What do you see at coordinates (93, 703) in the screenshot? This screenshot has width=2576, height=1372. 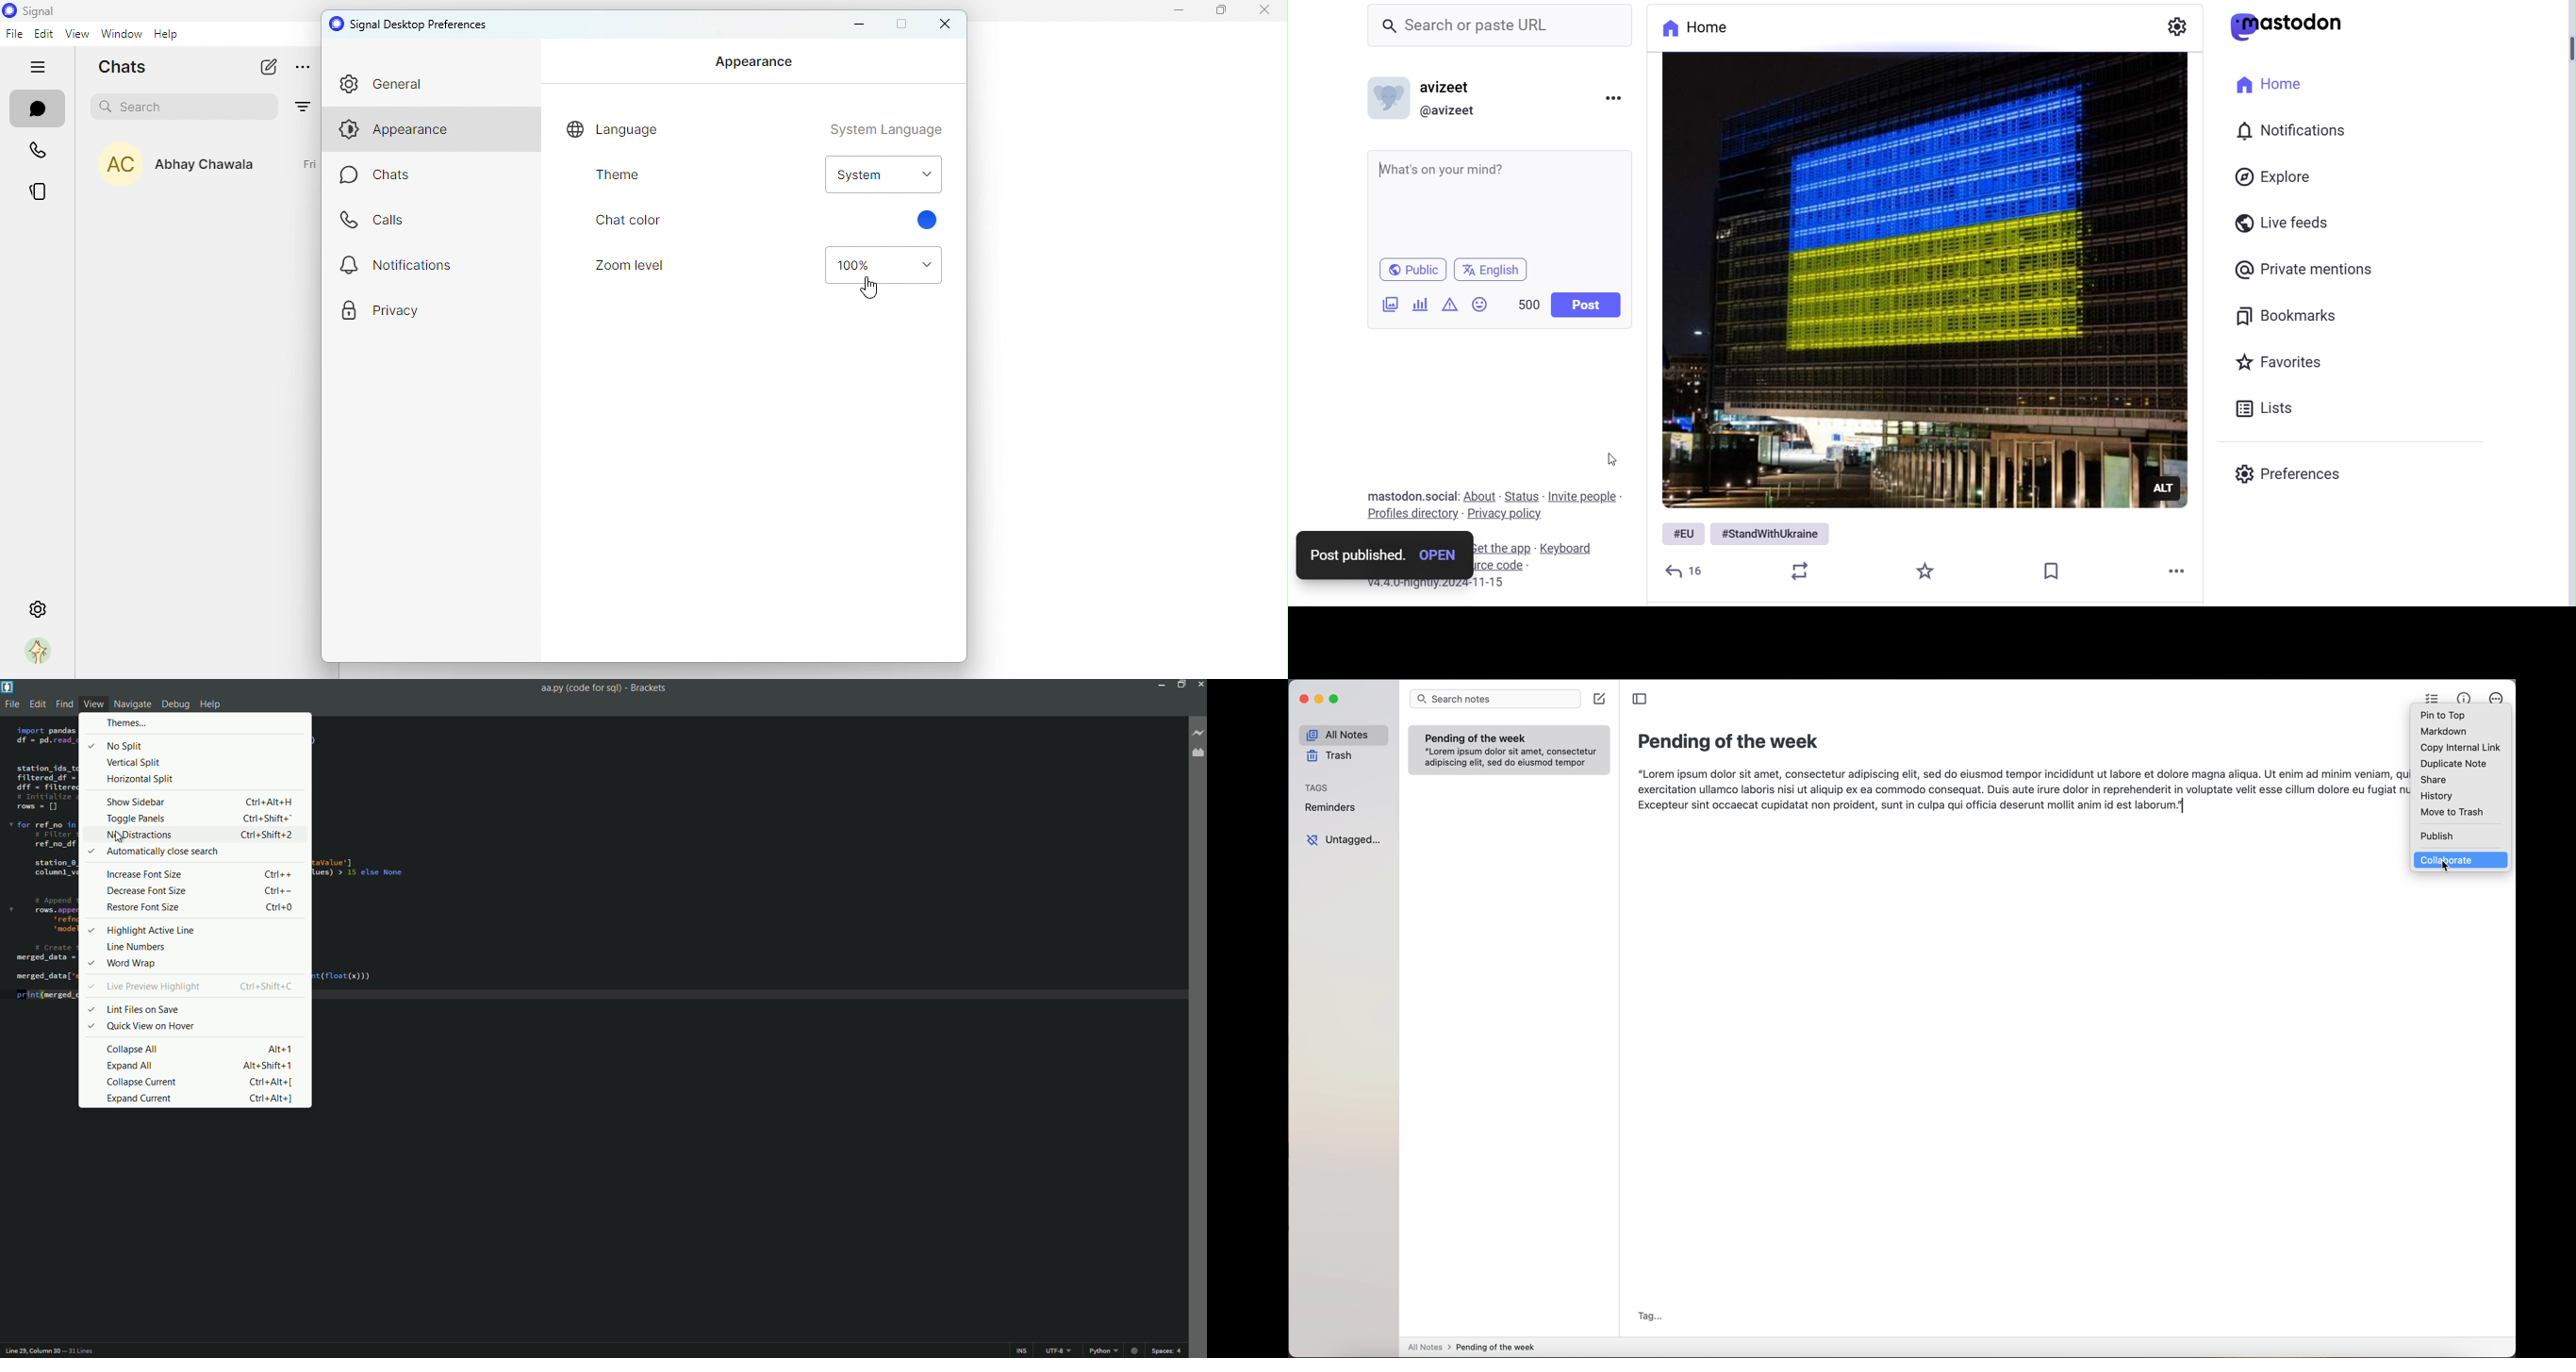 I see `view menu` at bounding box center [93, 703].